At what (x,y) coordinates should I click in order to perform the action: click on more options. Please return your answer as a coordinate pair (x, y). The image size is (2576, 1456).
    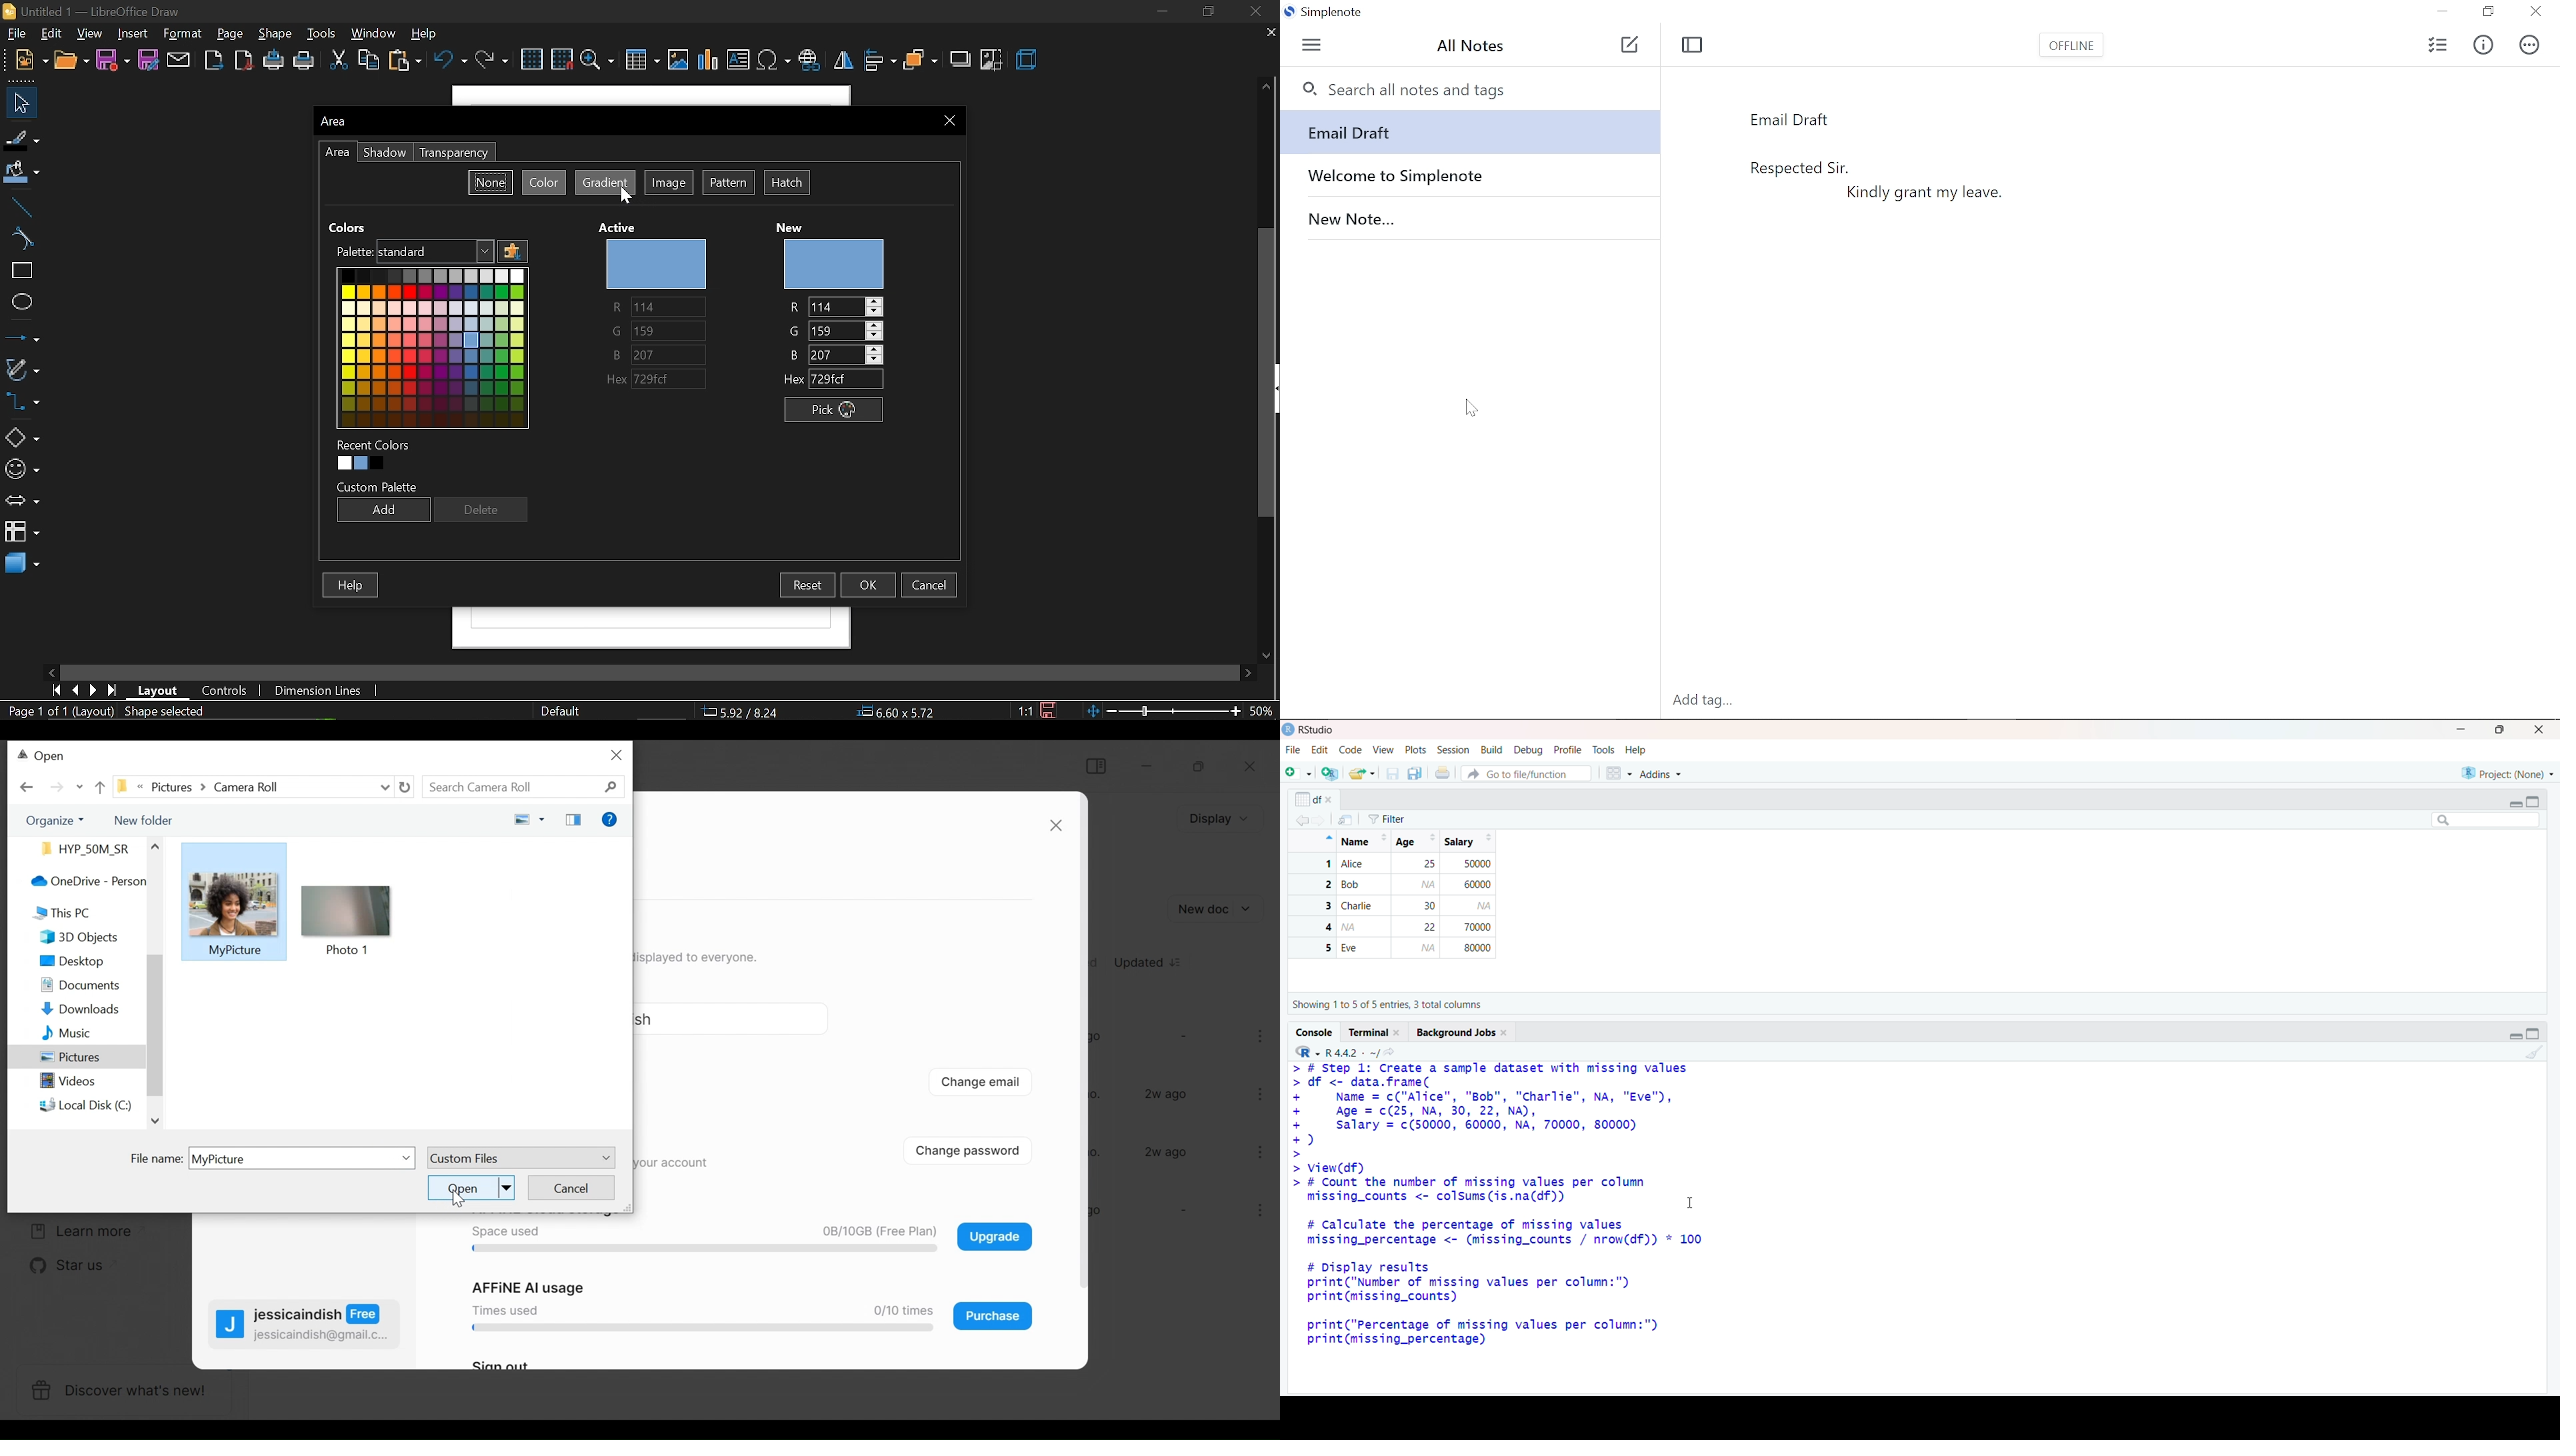
    Looking at the image, I should click on (1255, 1213).